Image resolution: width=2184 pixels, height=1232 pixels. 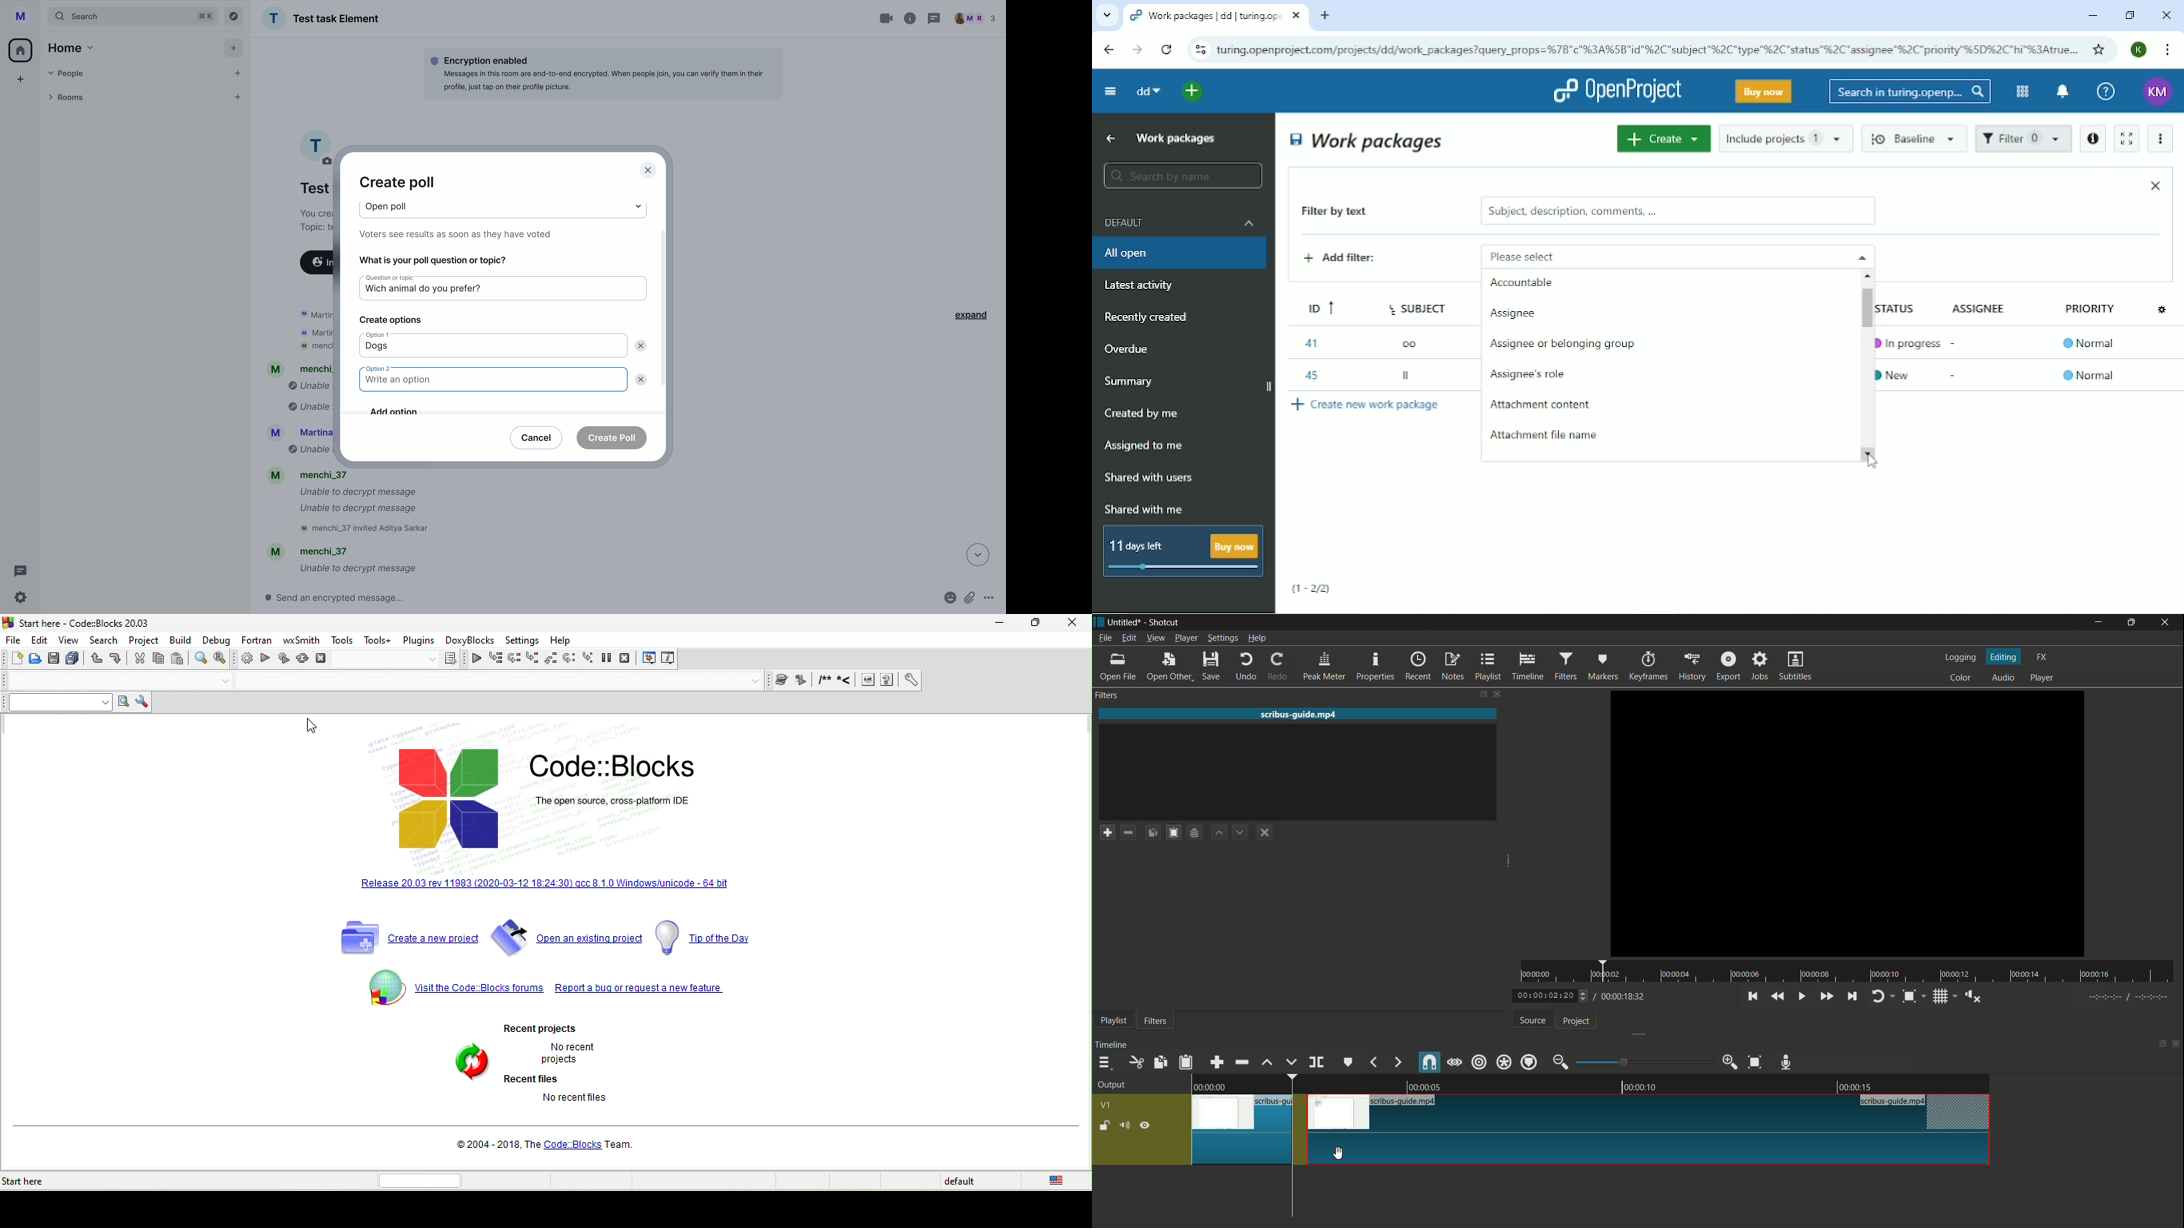 What do you see at coordinates (1650, 667) in the screenshot?
I see `keyframes` at bounding box center [1650, 667].